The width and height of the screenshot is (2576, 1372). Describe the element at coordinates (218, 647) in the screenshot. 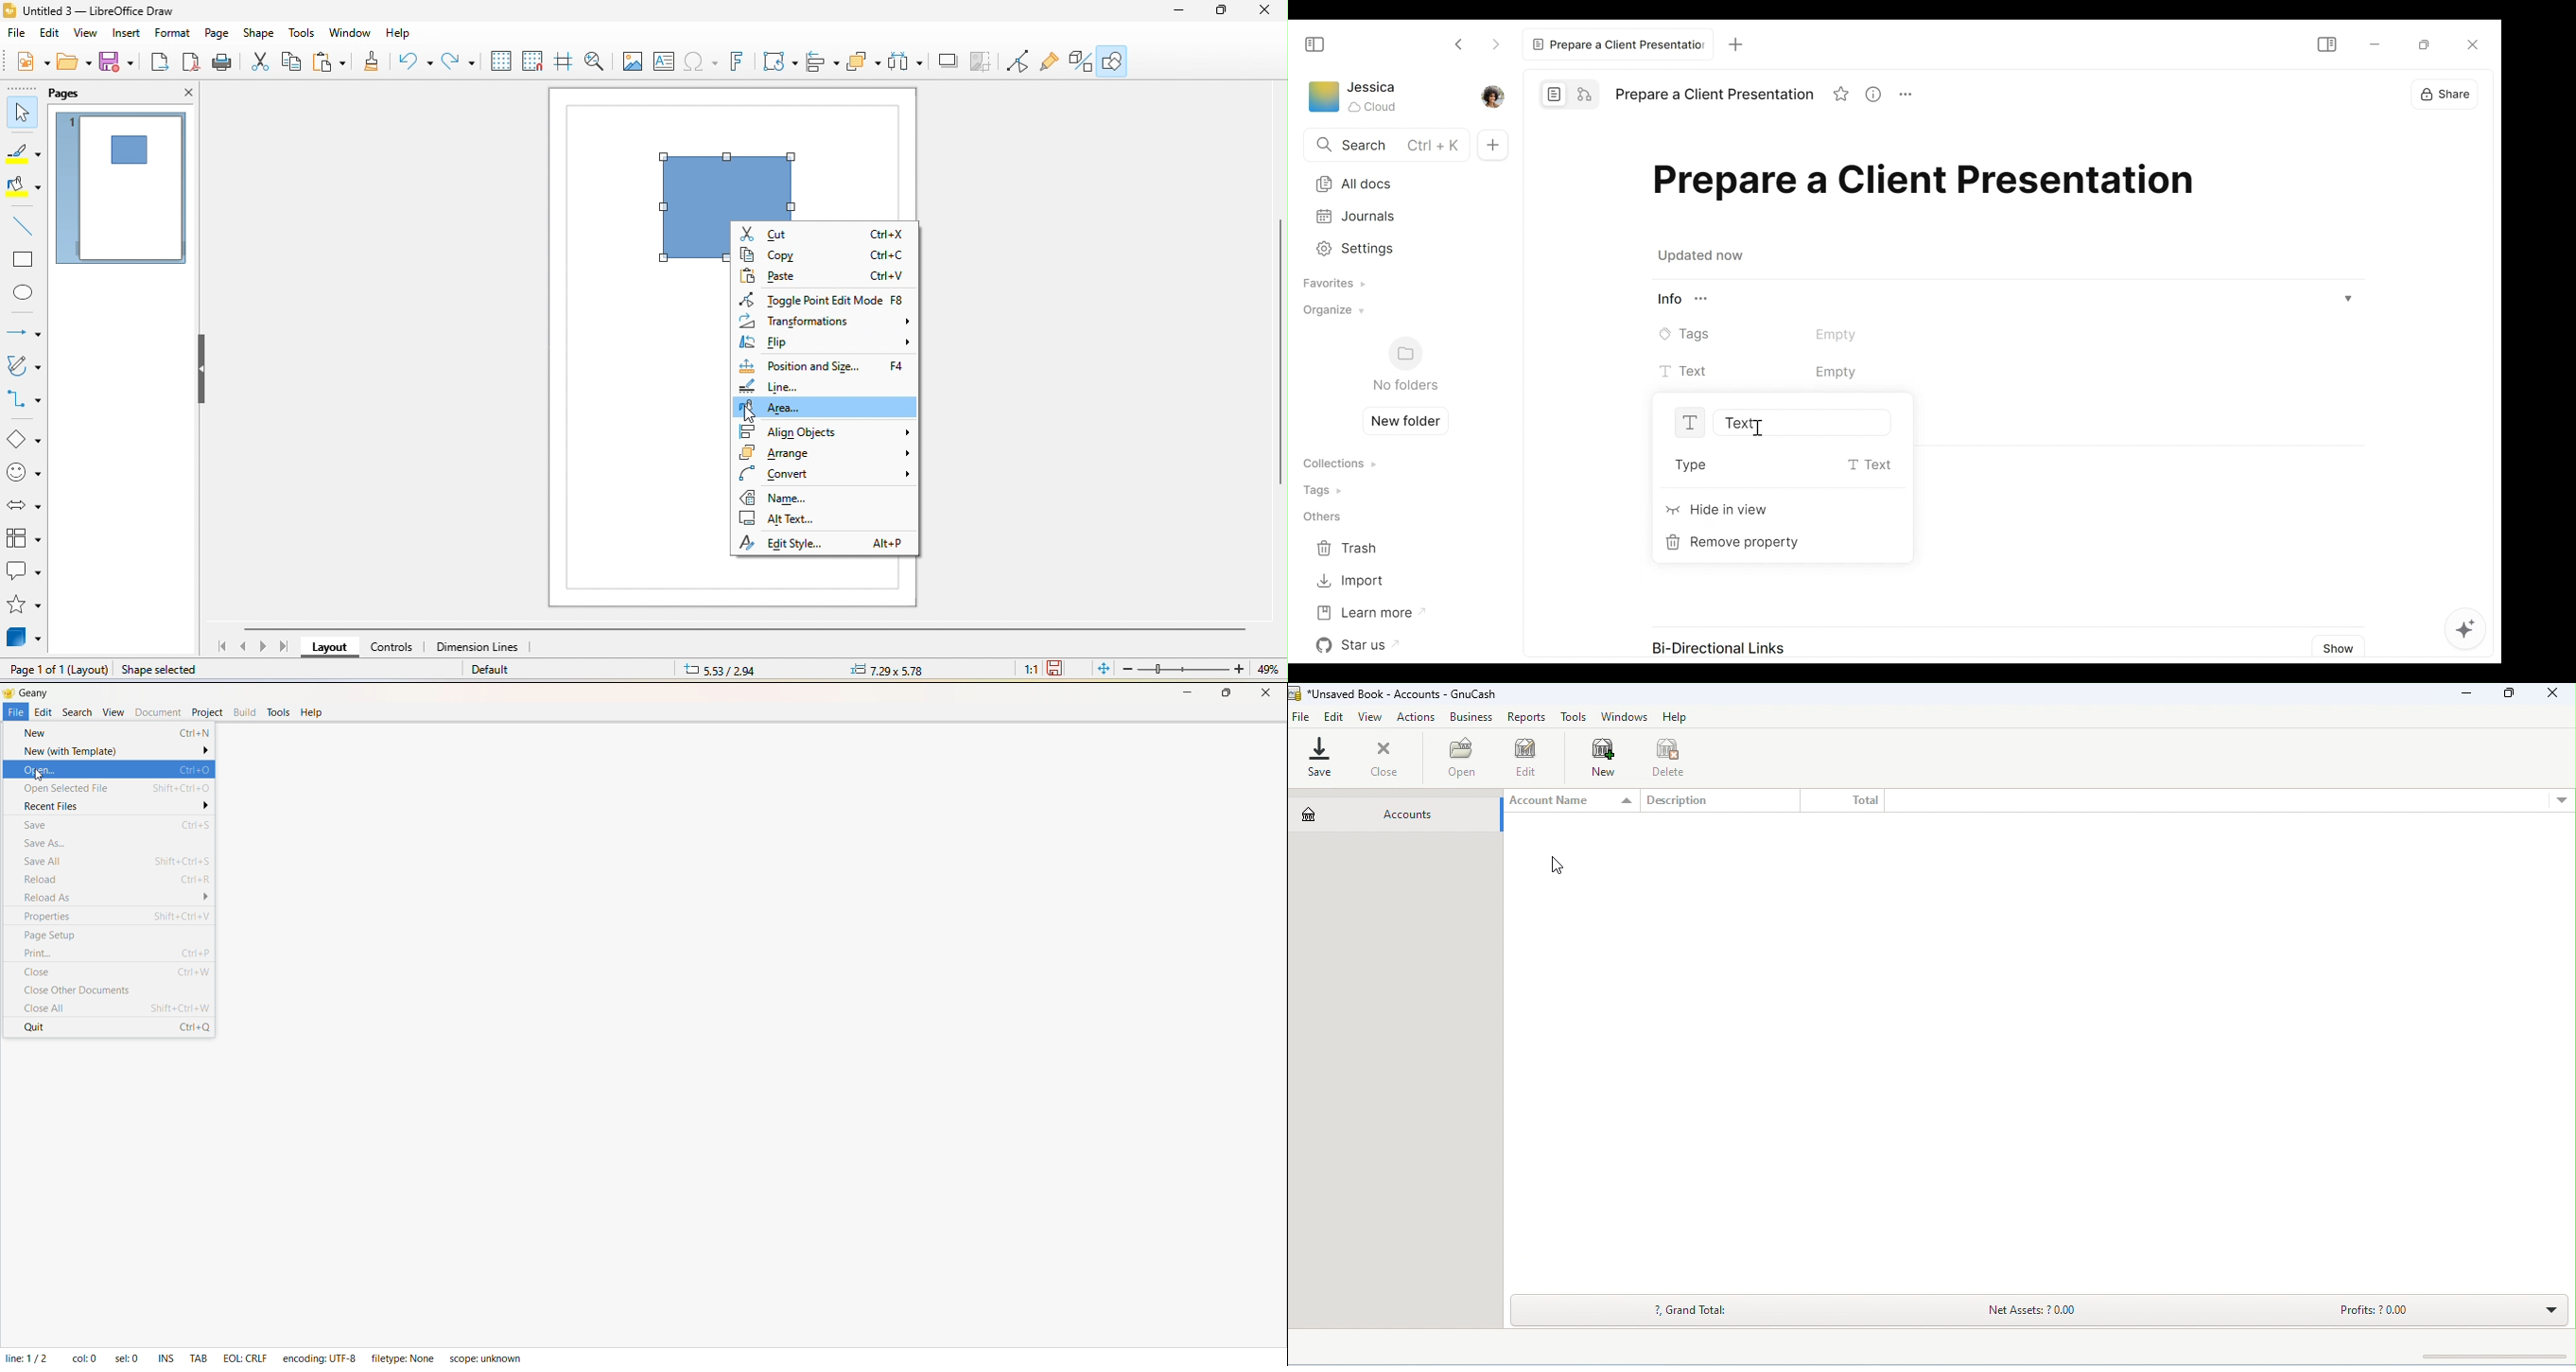

I see `first page` at that location.